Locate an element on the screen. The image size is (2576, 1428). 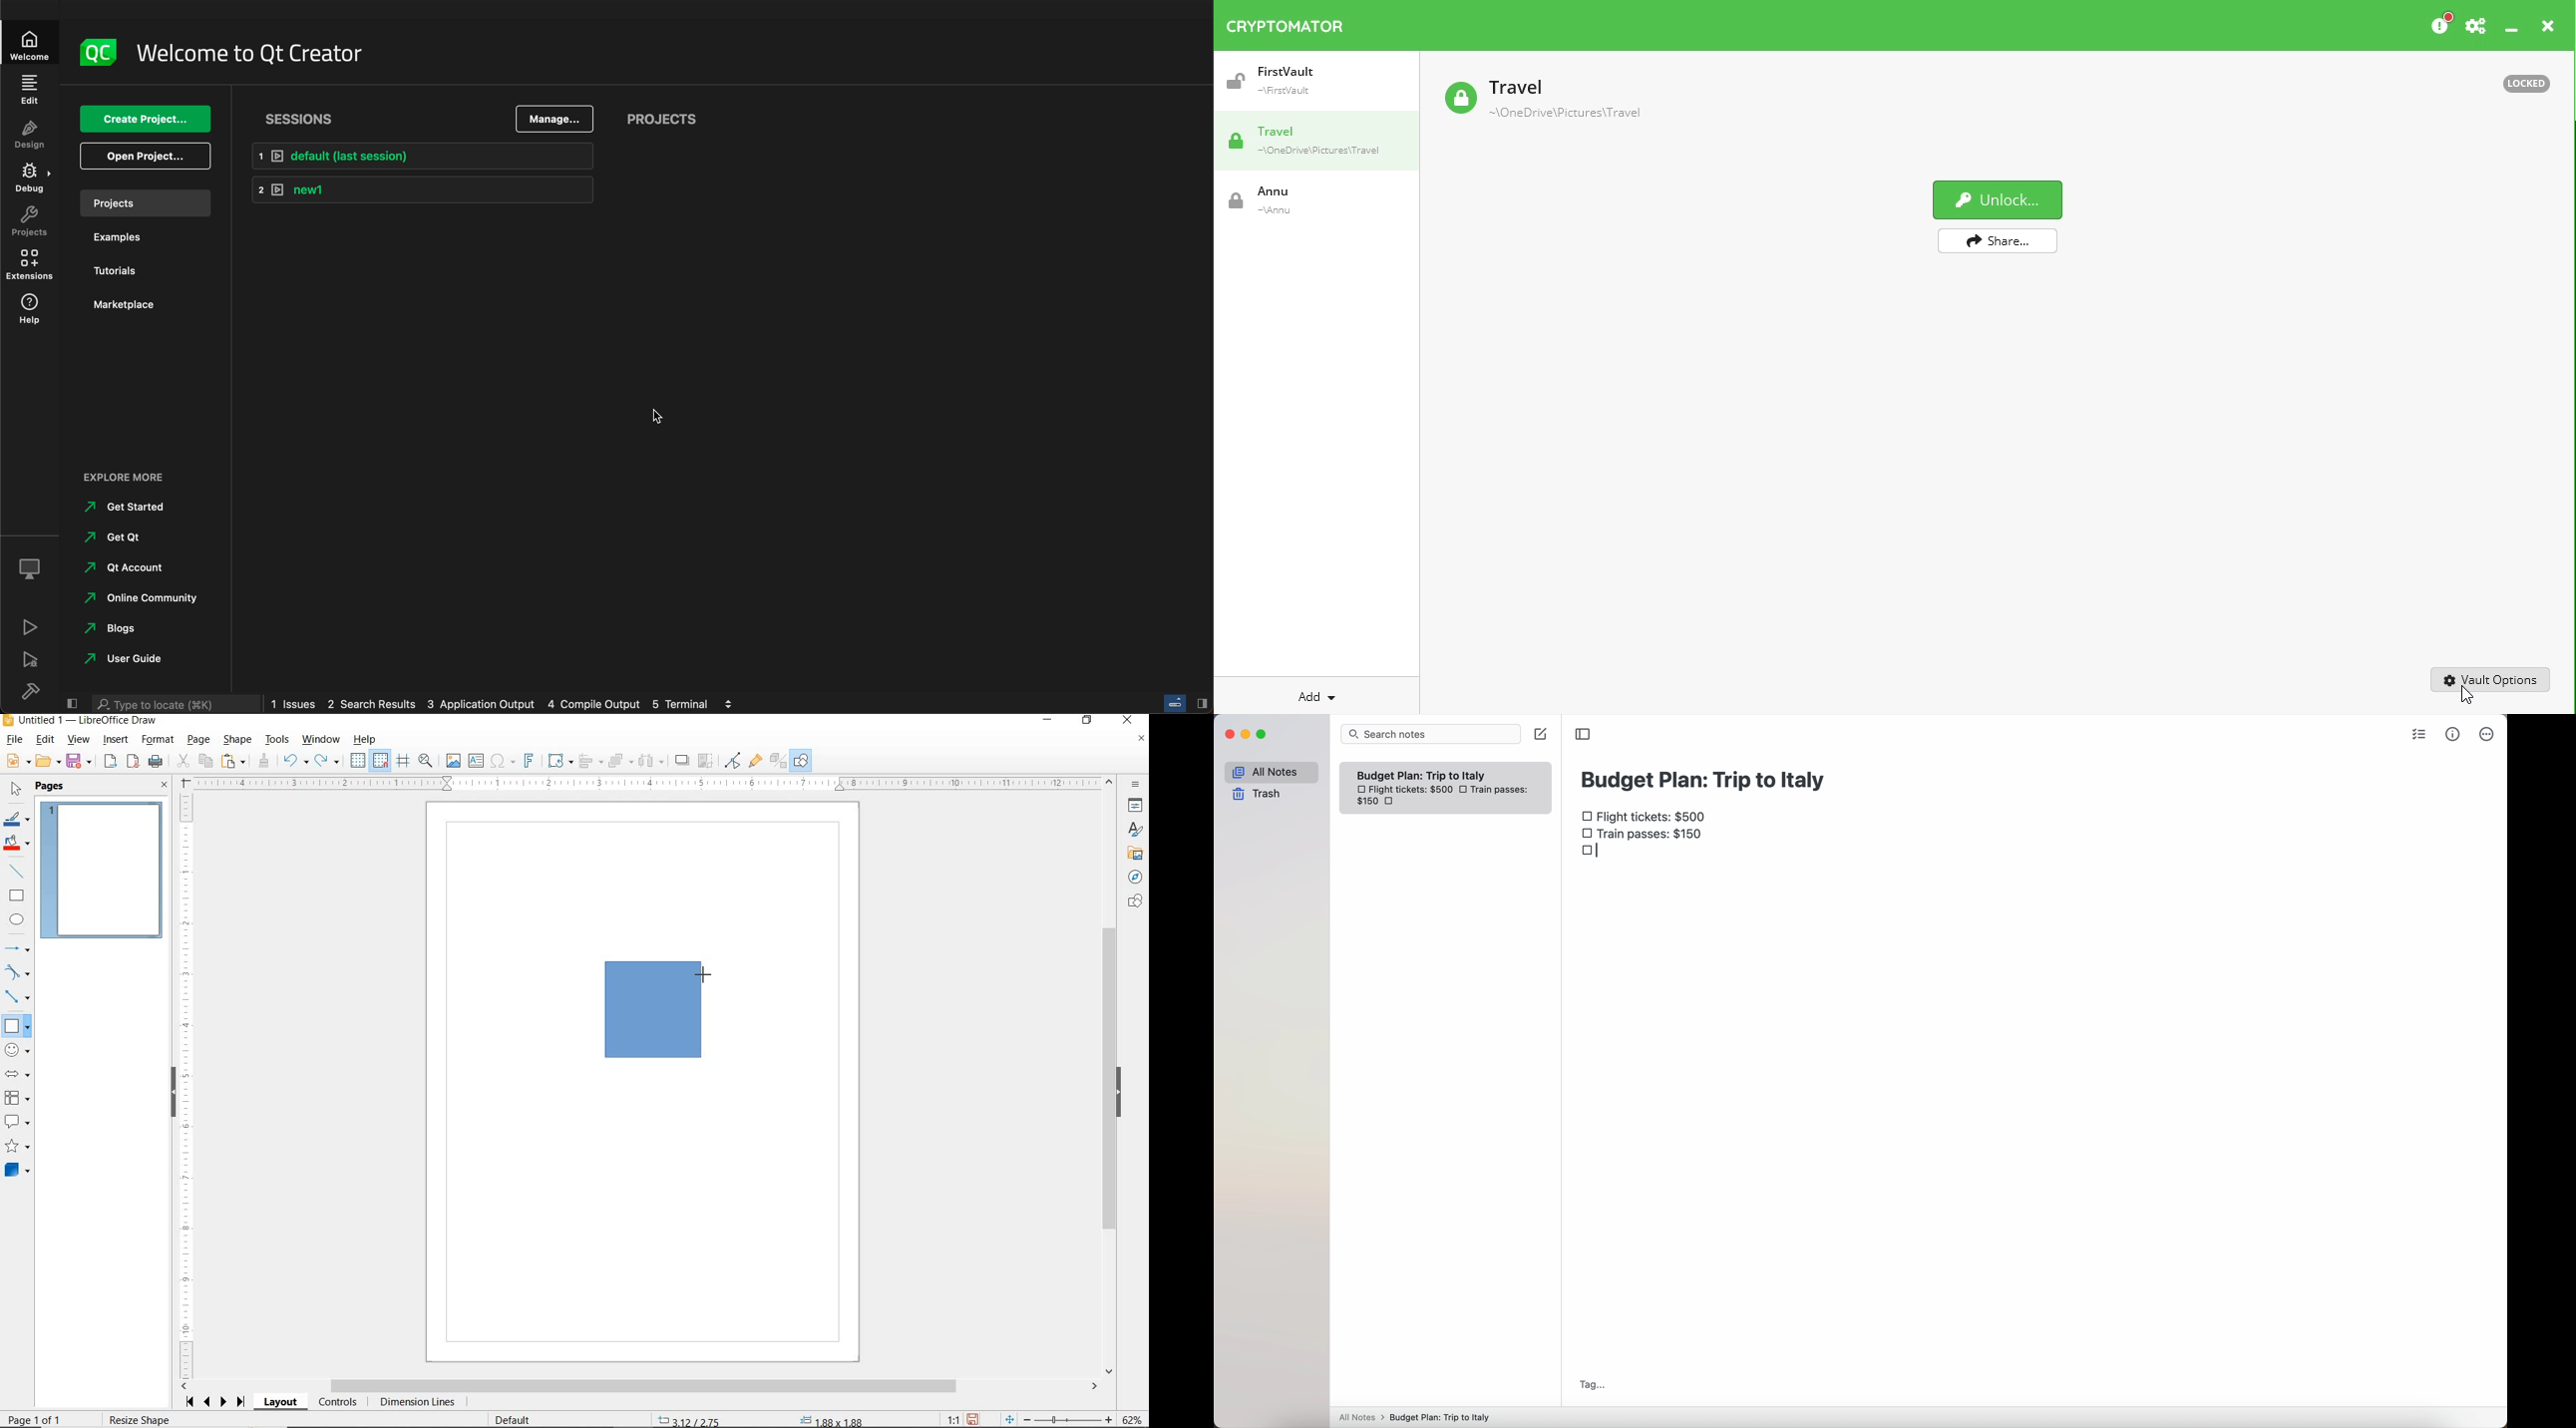
maximize is located at coordinates (1264, 734).